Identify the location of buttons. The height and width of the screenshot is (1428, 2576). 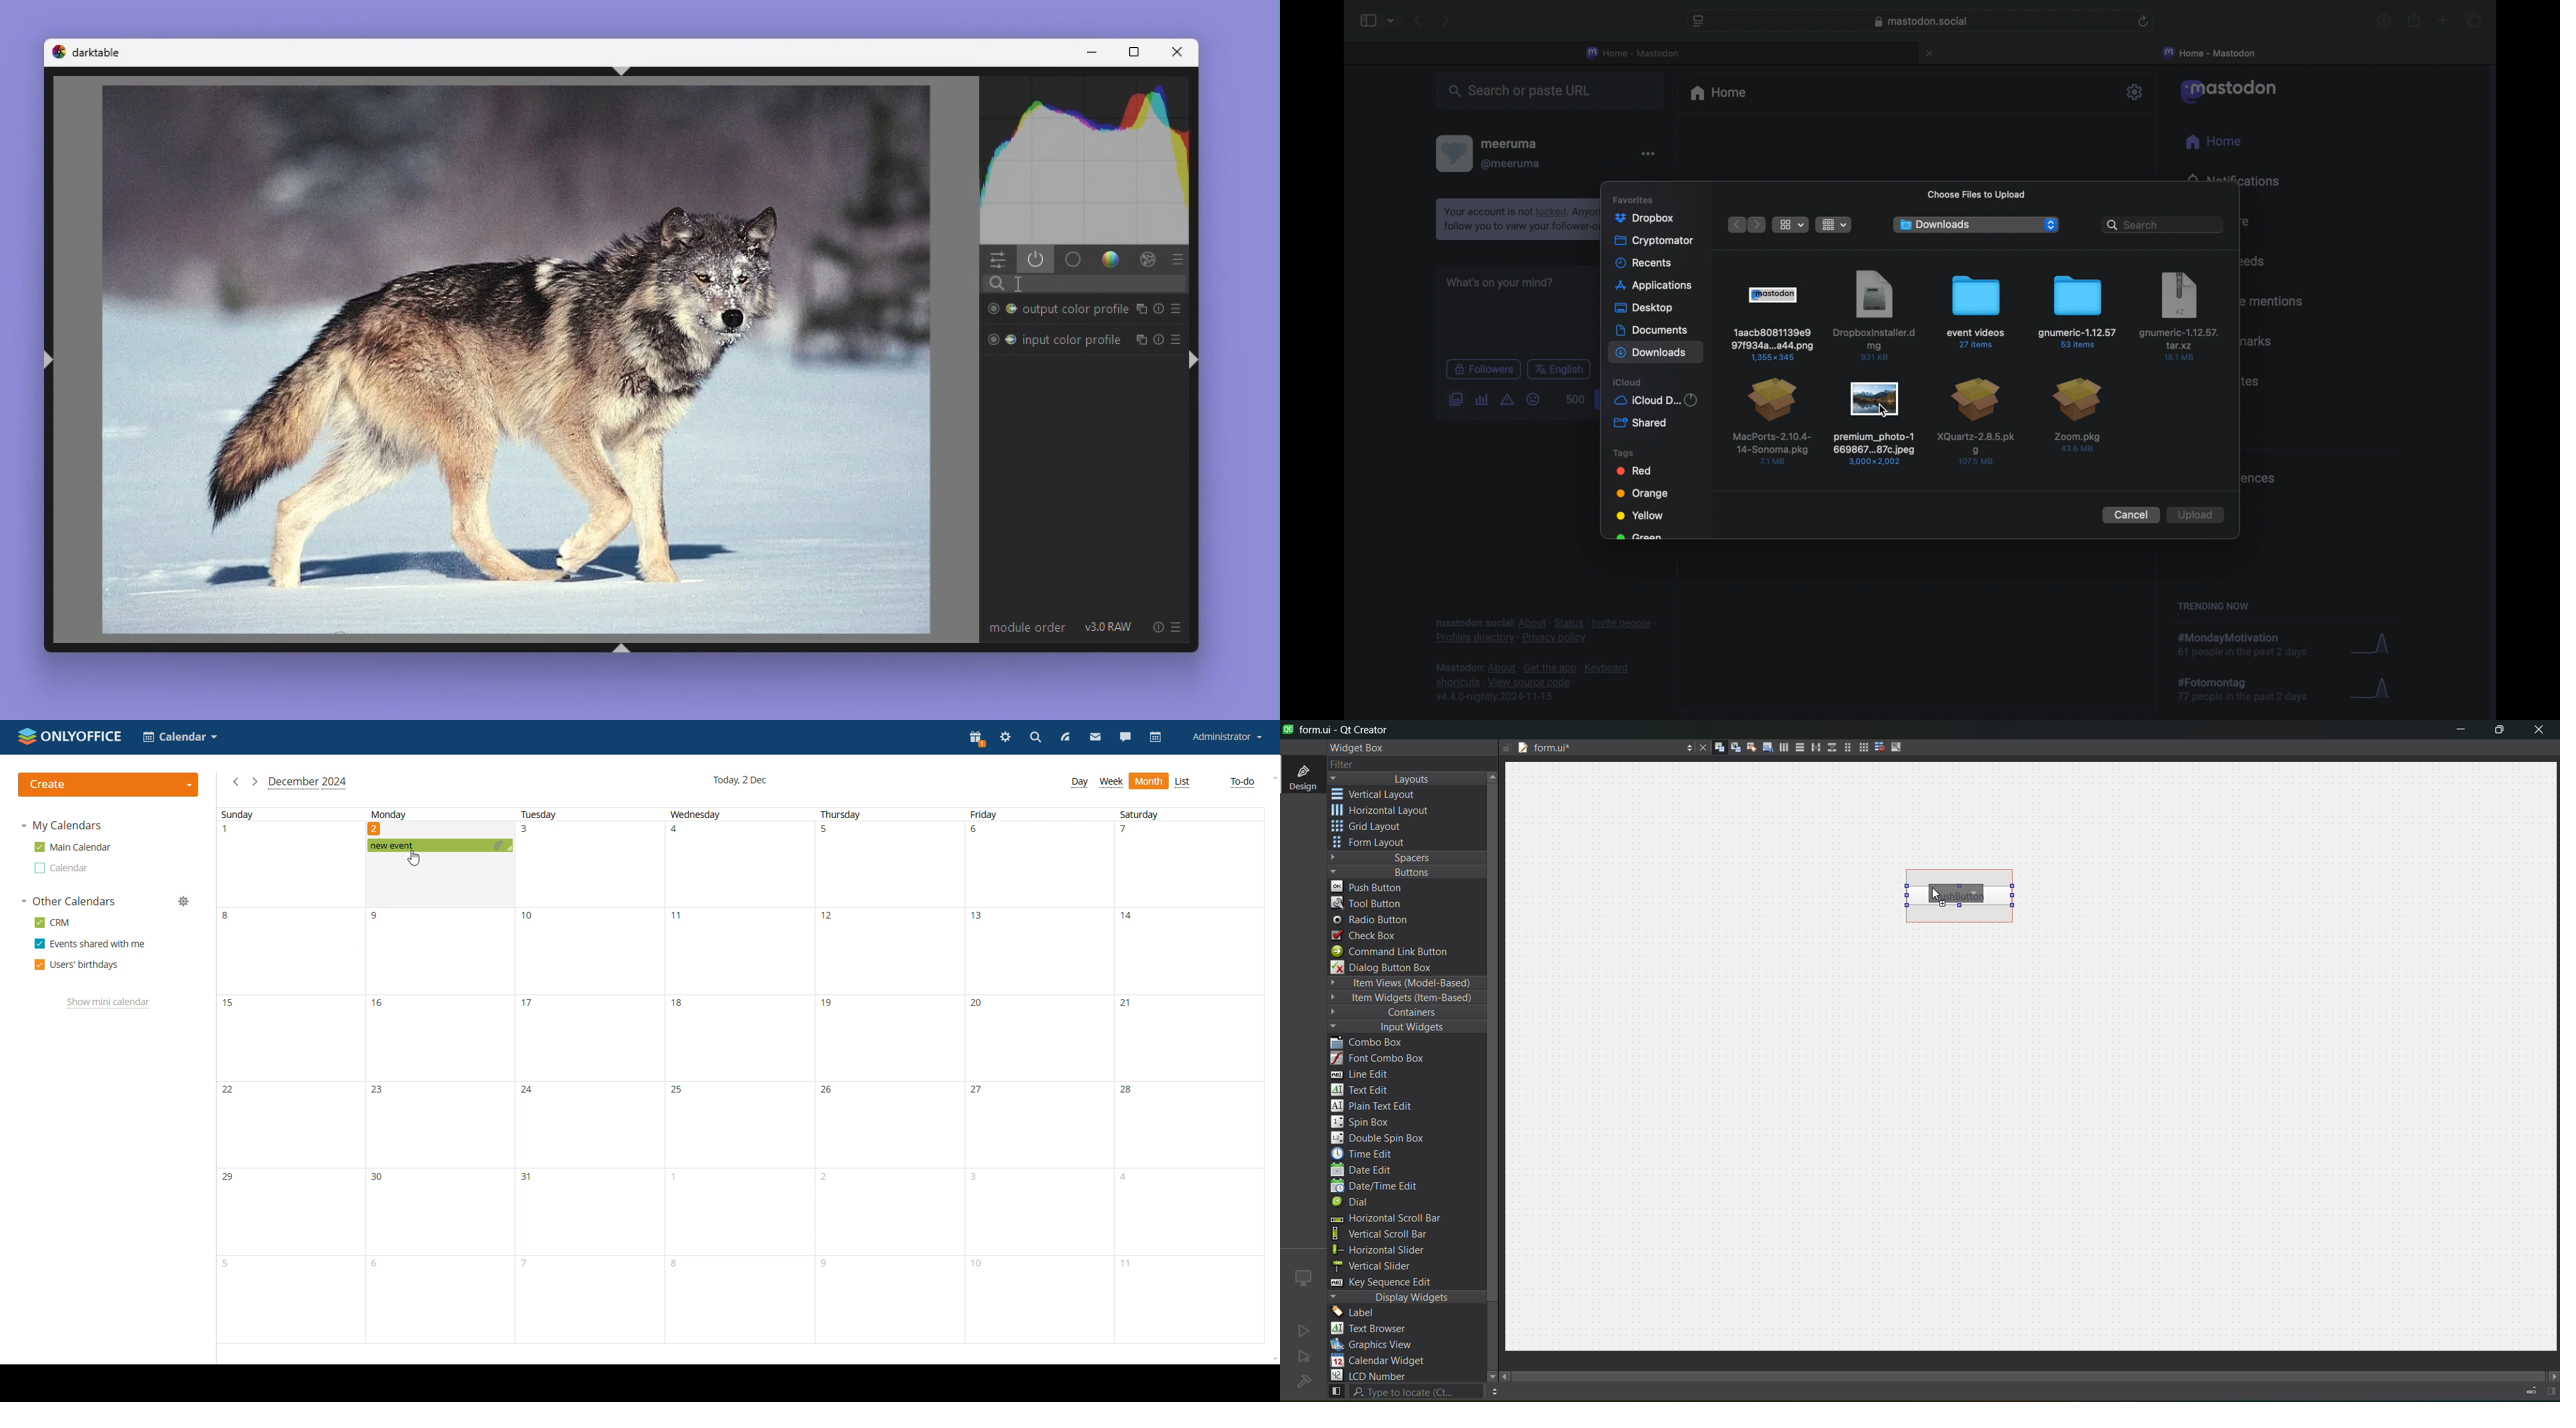
(1404, 871).